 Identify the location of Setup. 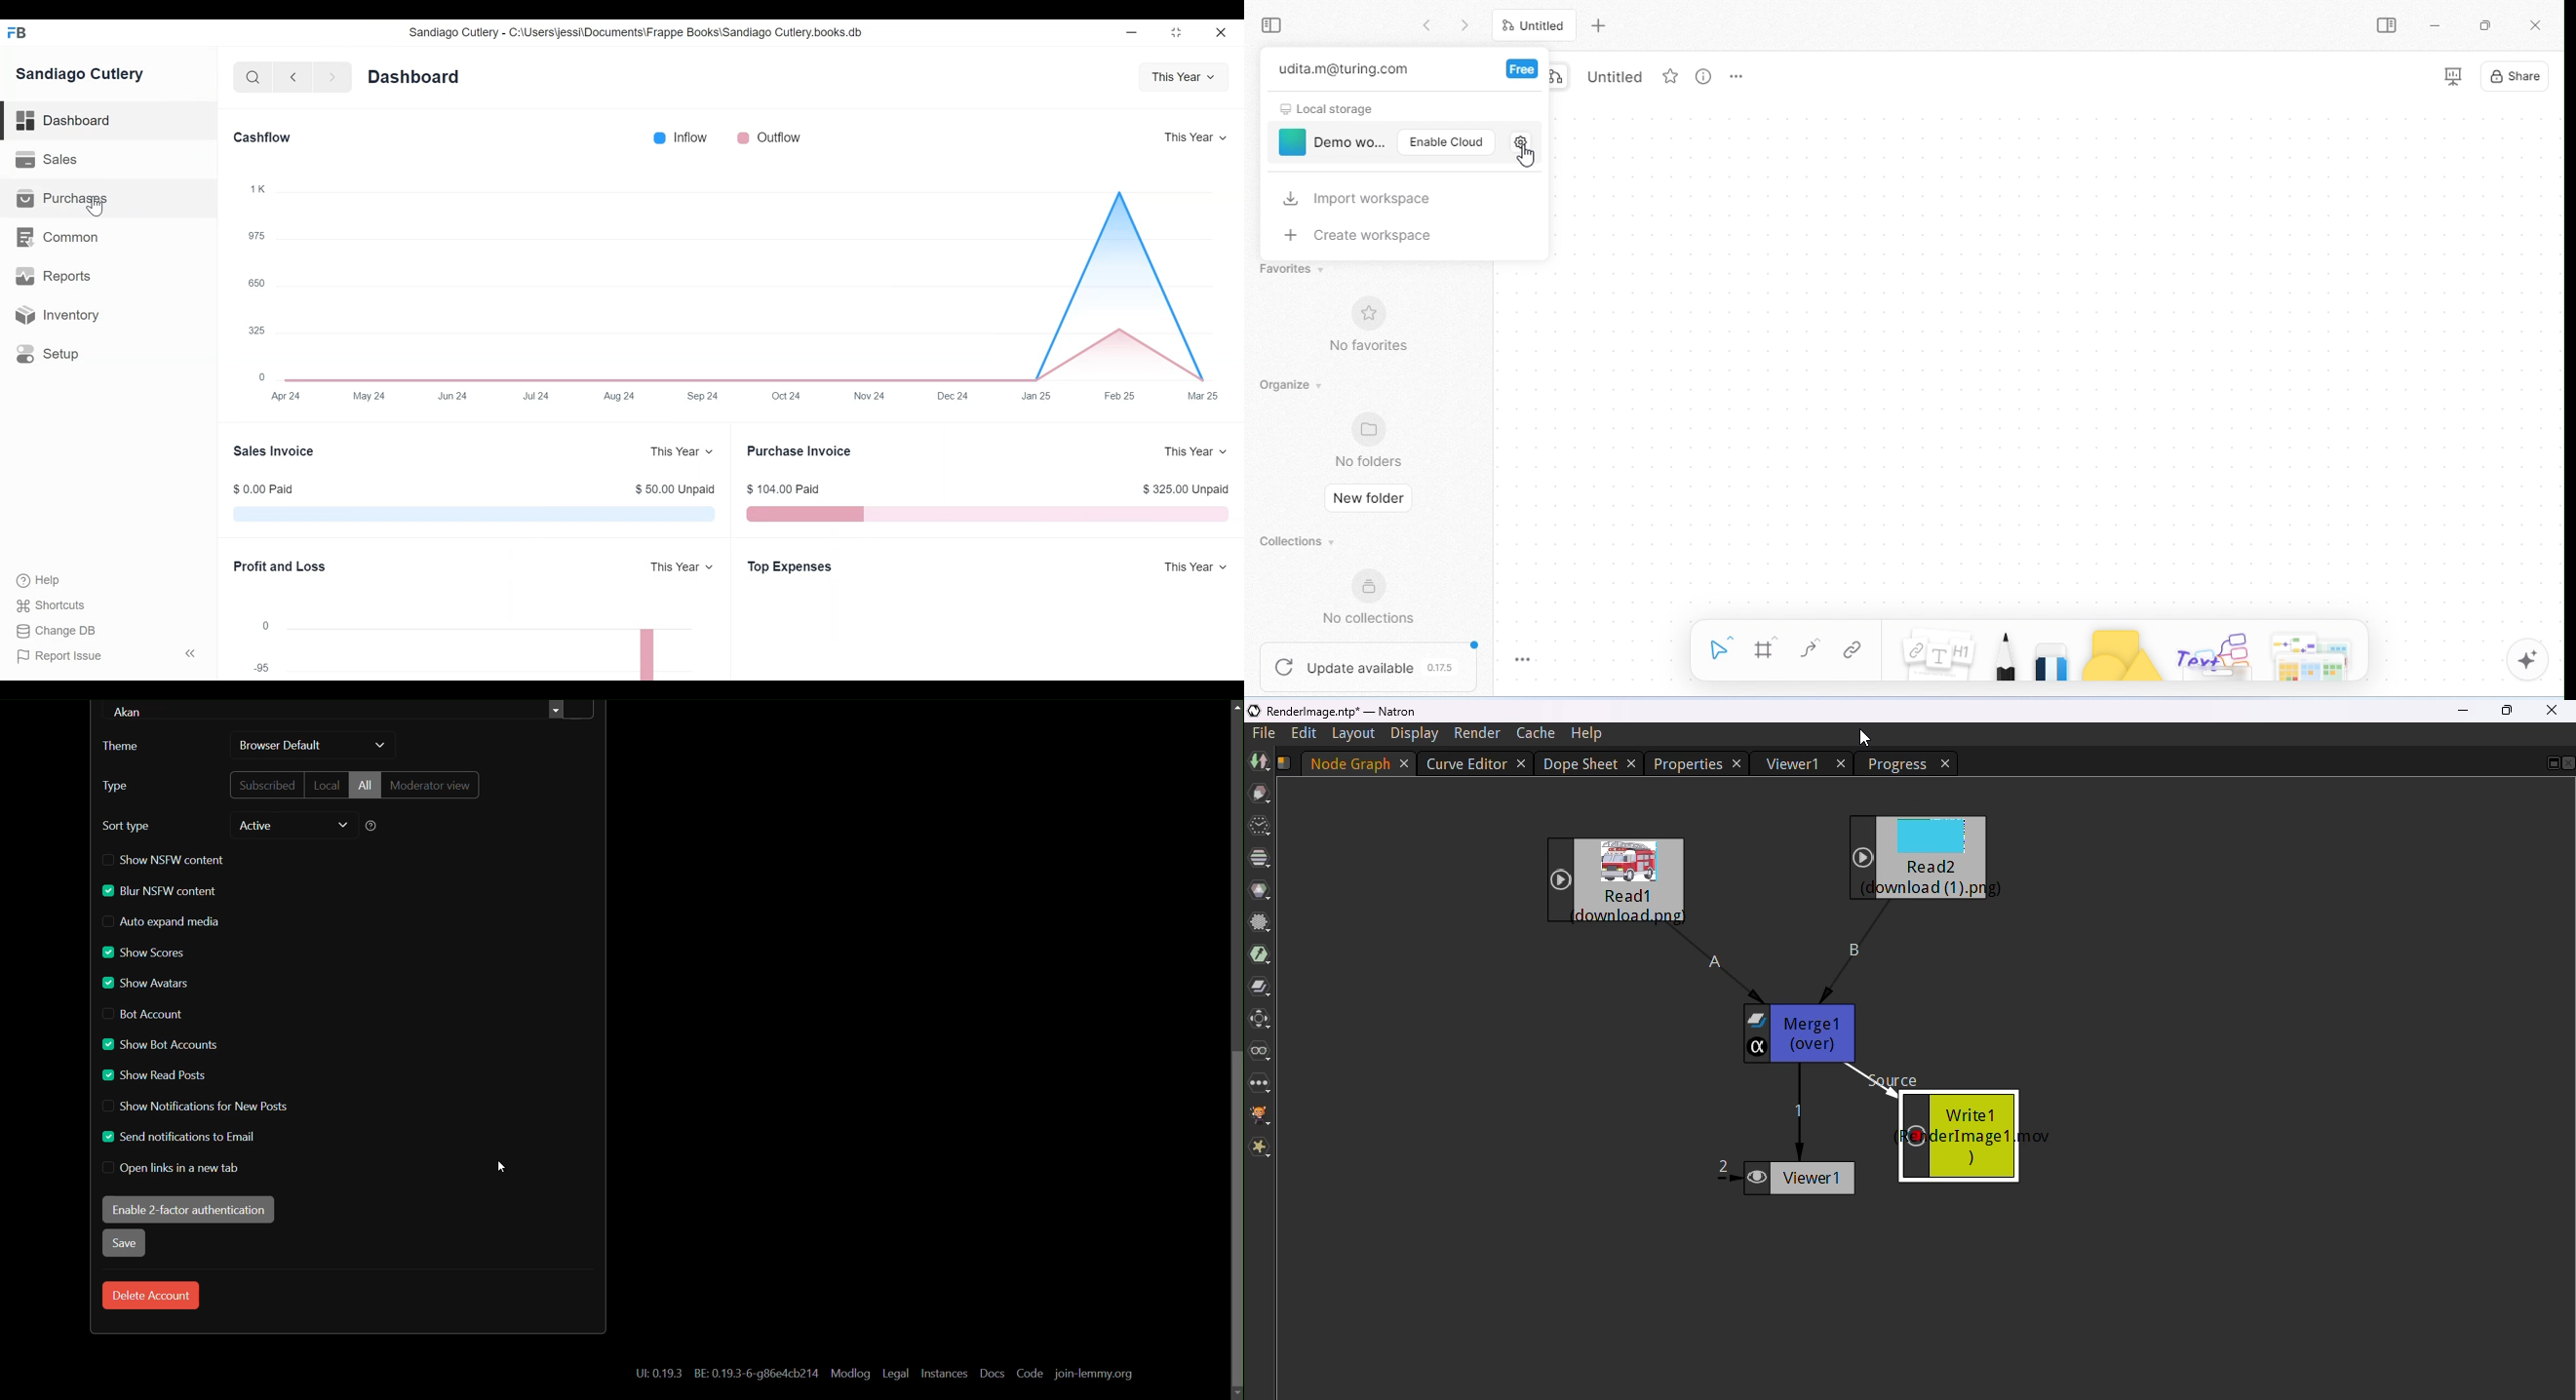
(52, 356).